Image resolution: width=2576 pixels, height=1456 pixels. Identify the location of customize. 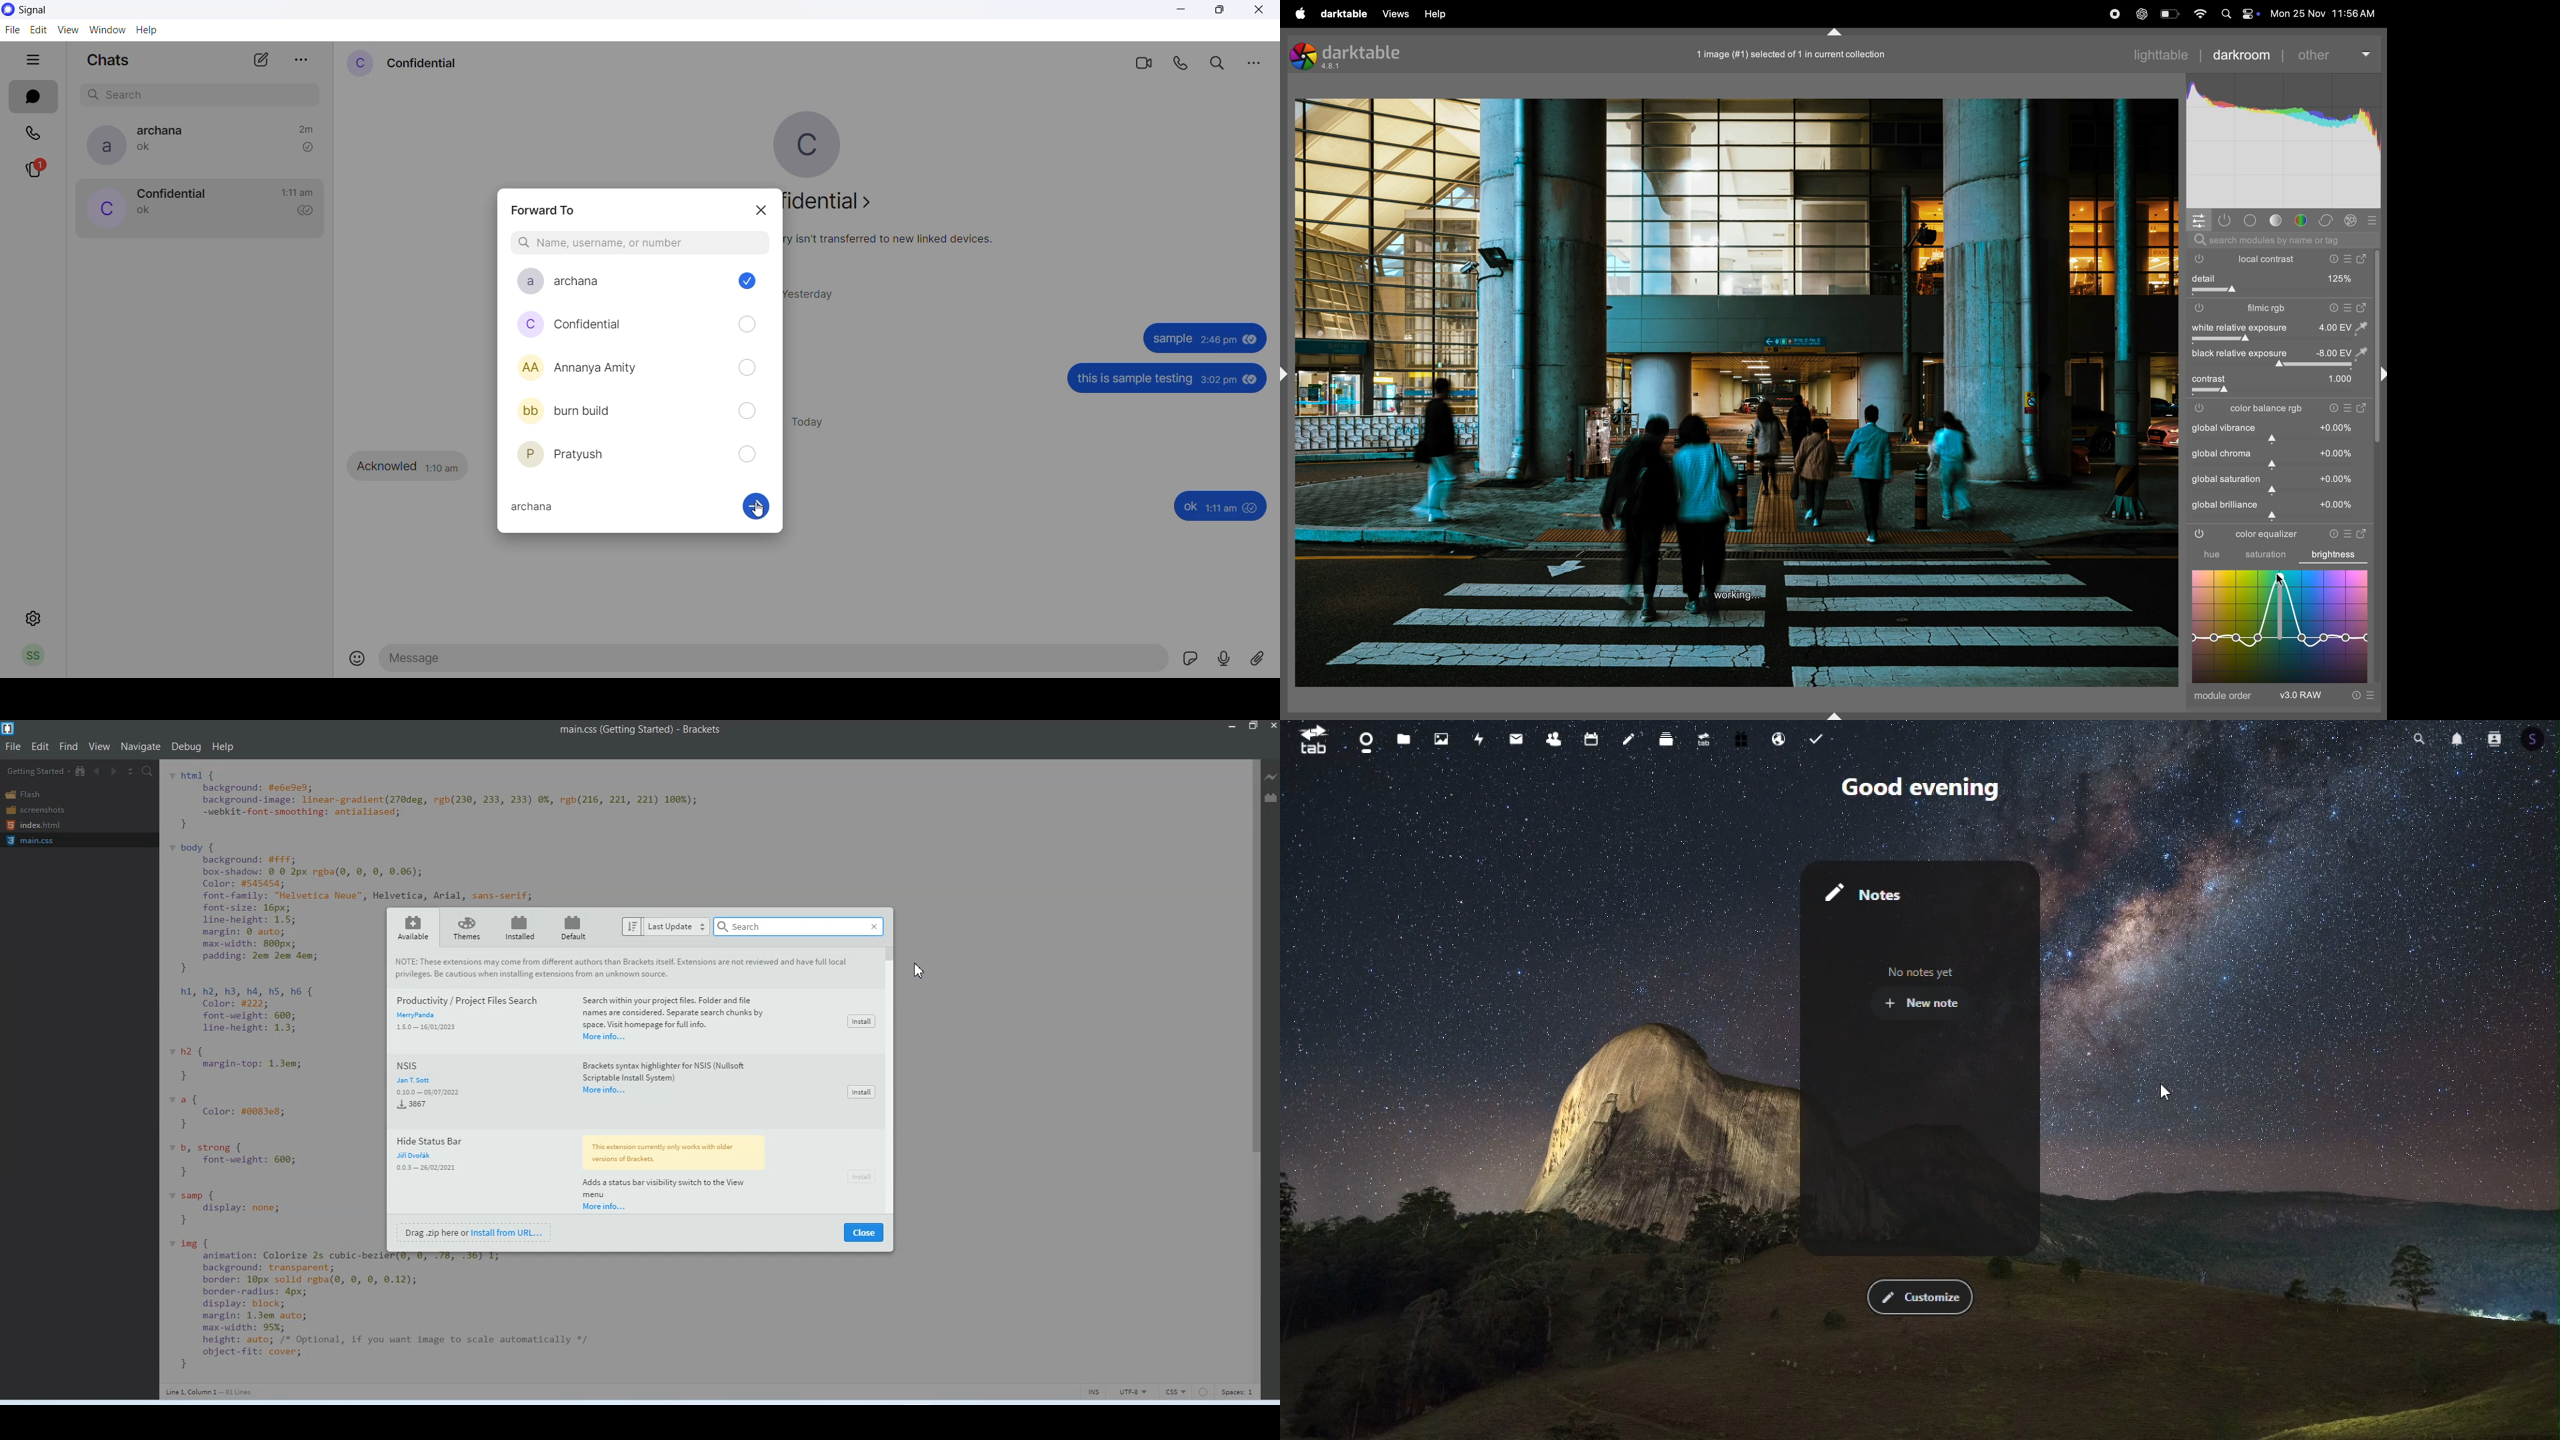
(1923, 1297).